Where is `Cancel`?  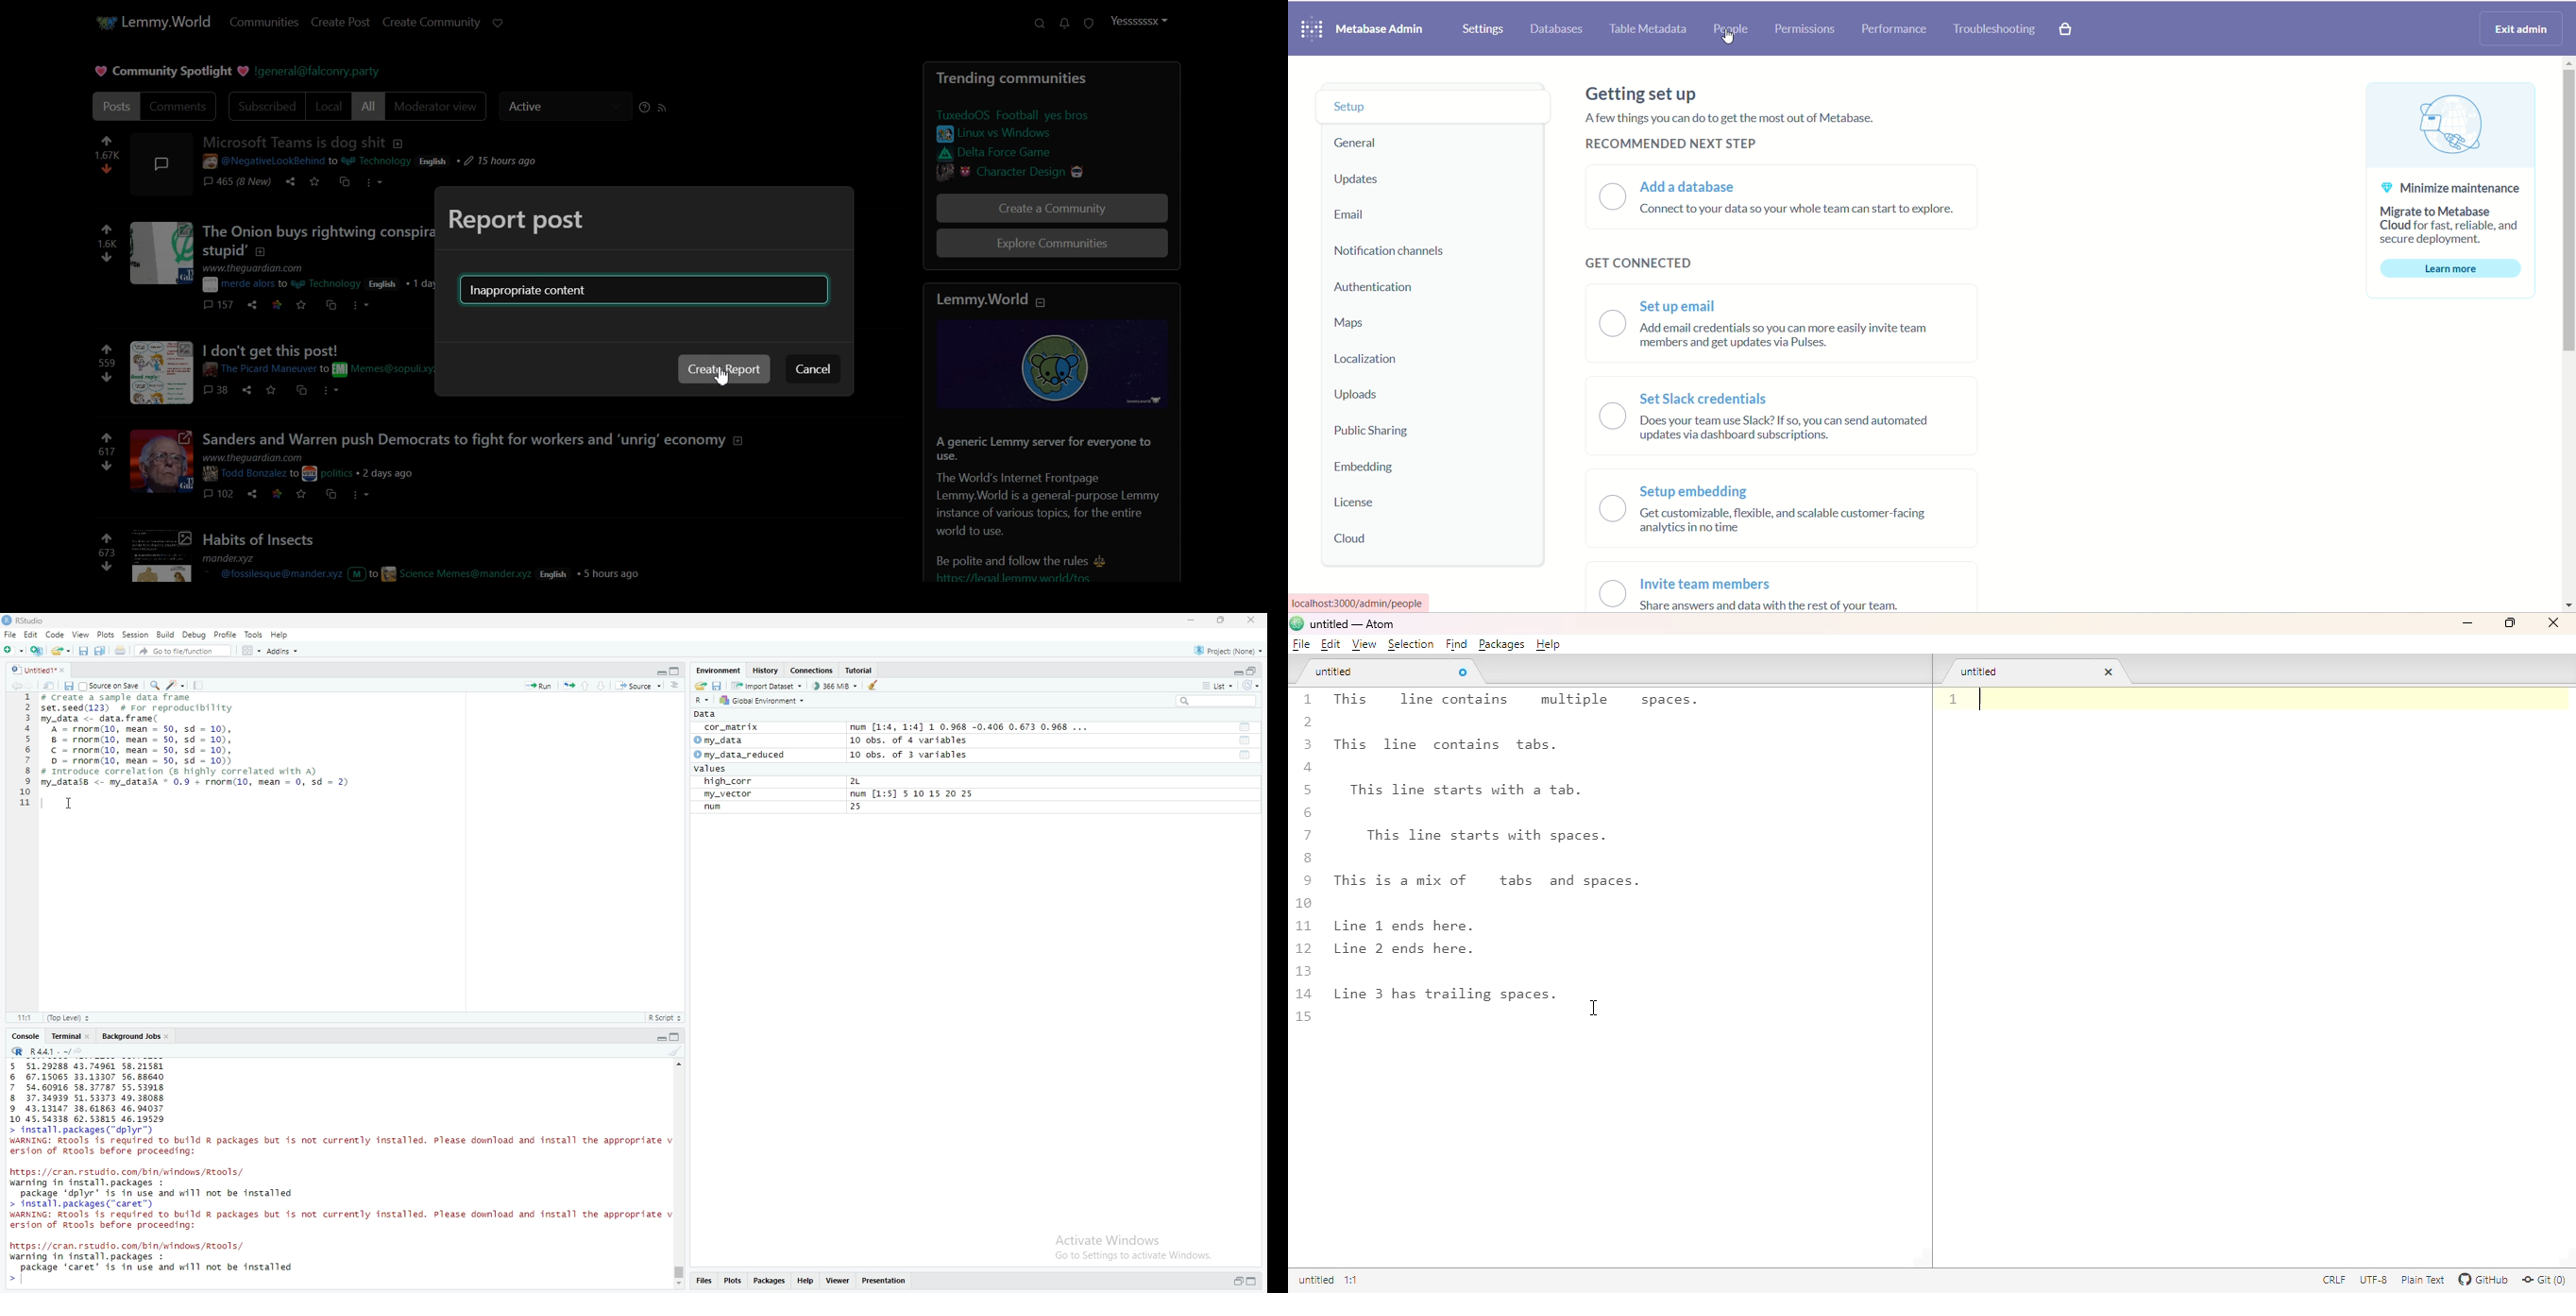 Cancel is located at coordinates (813, 368).